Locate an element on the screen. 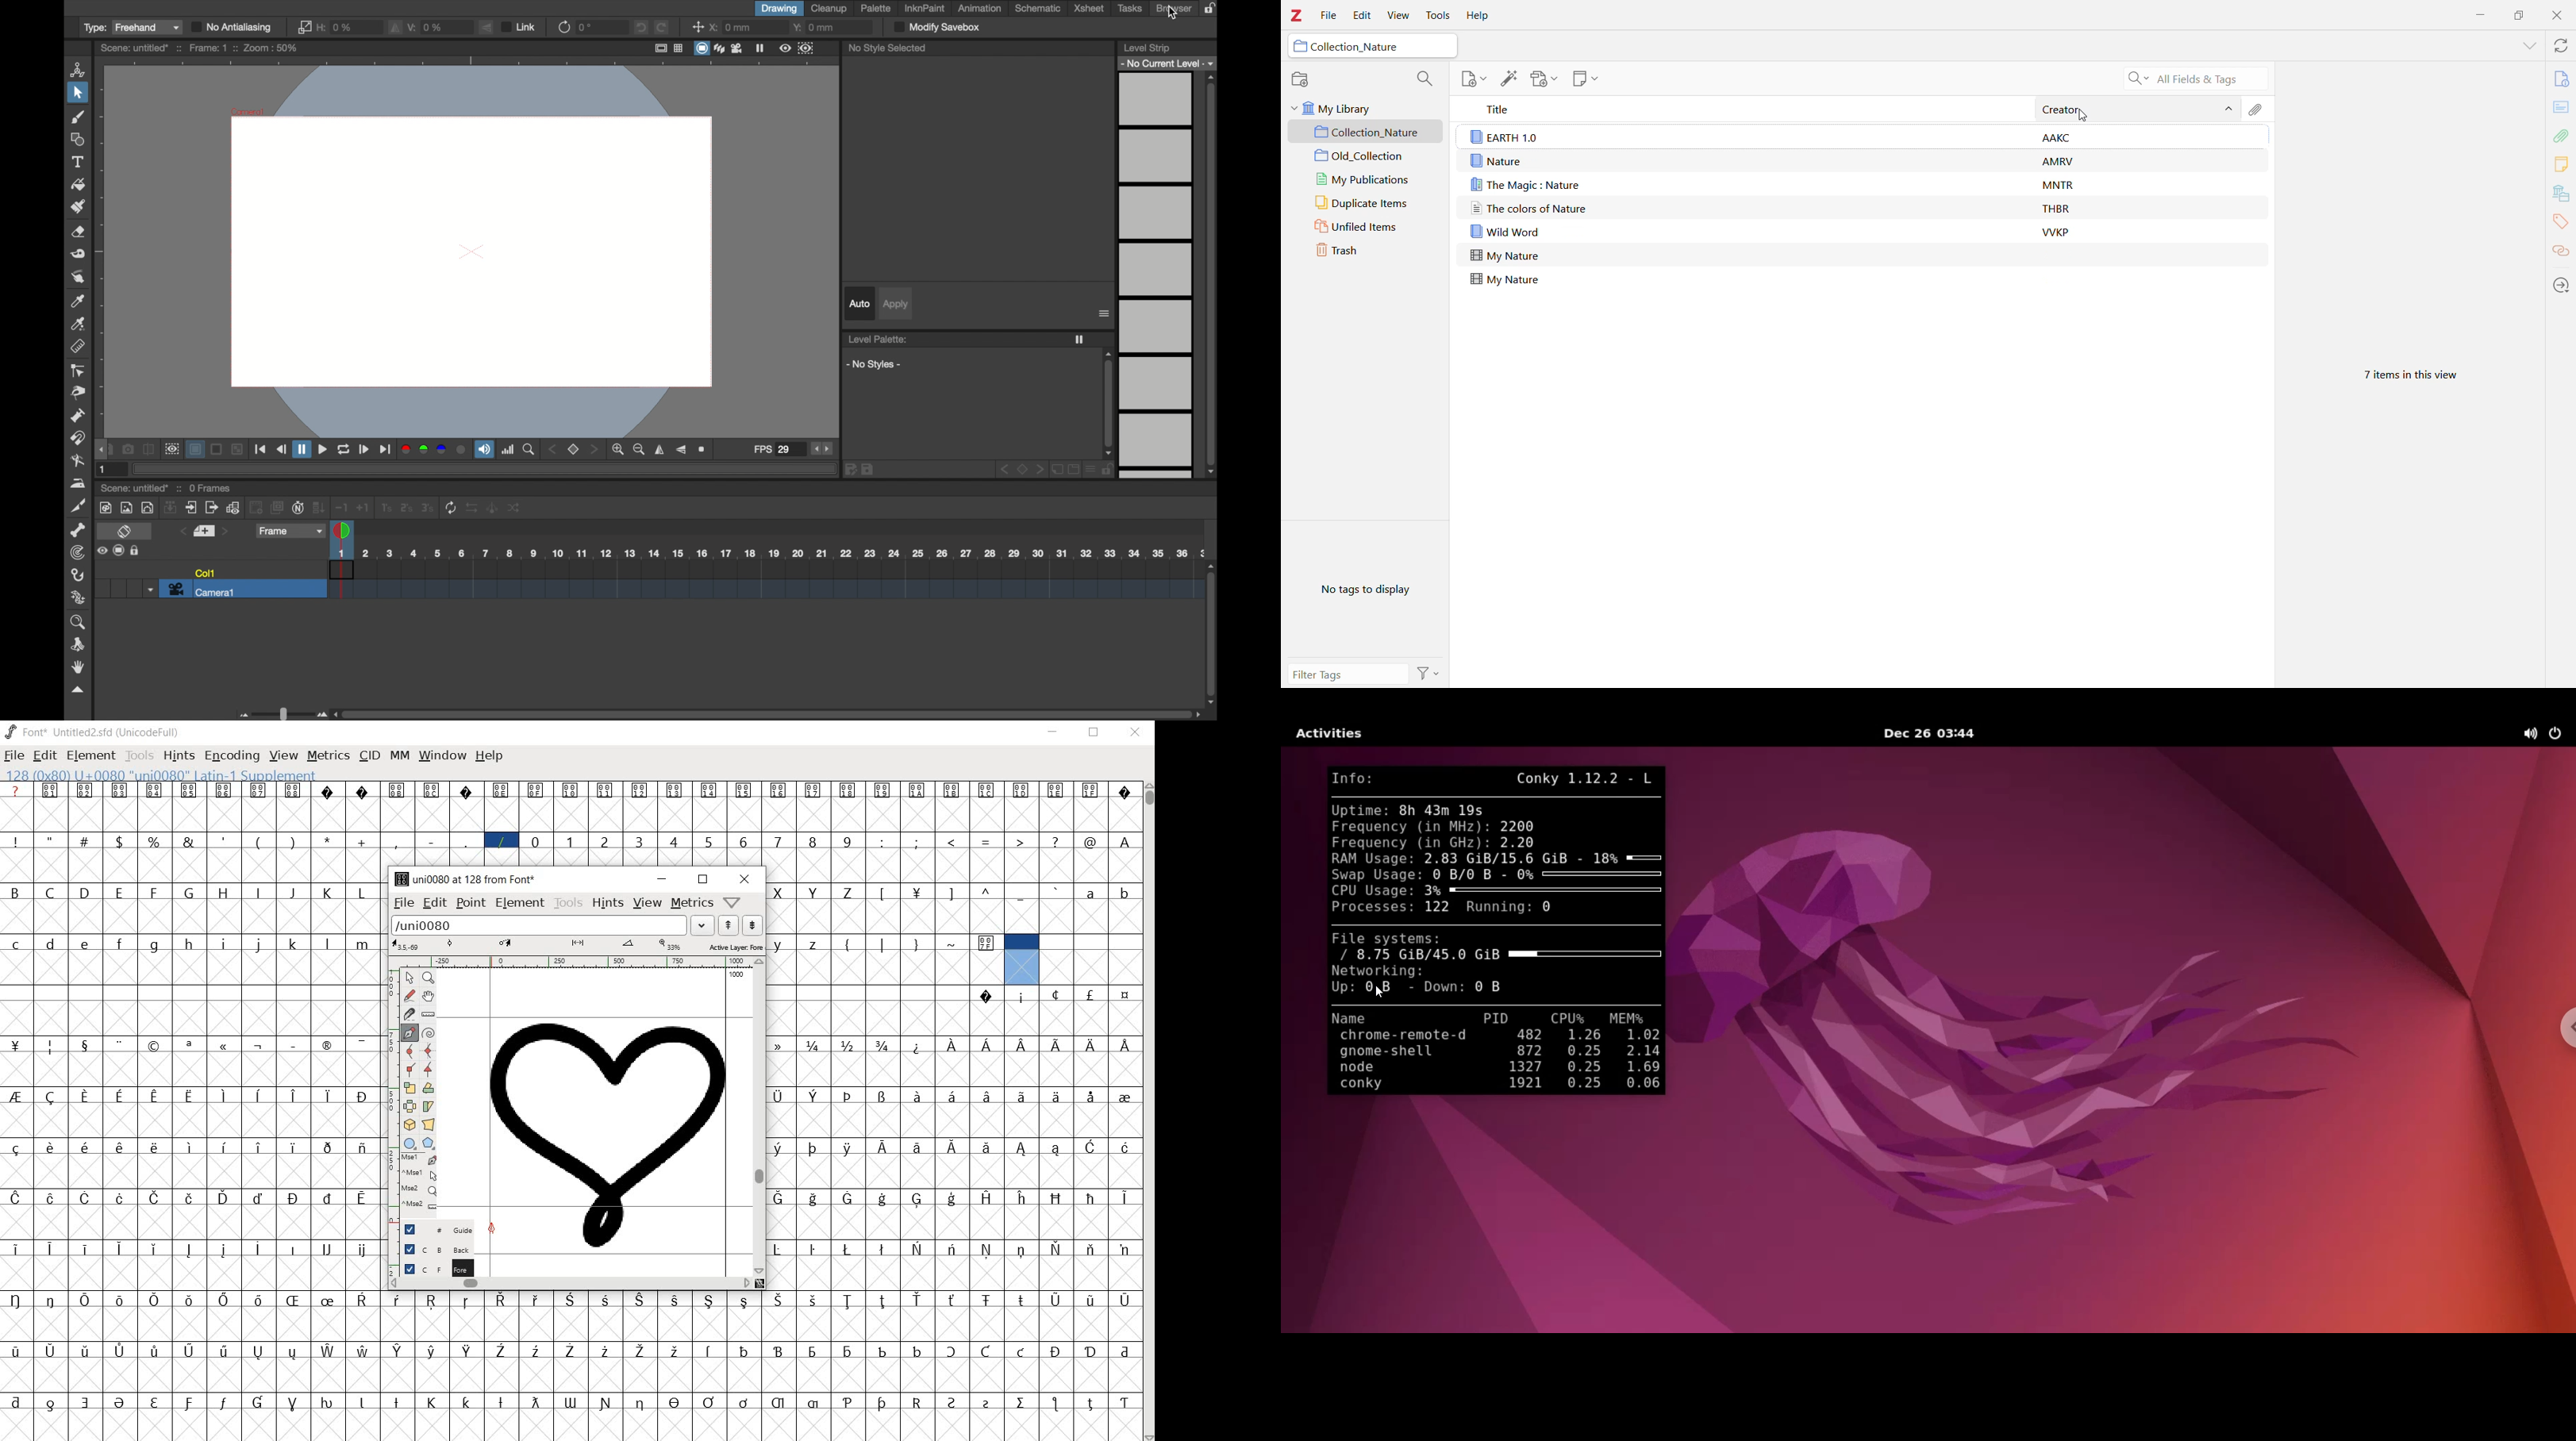 The height and width of the screenshot is (1456, 2576). Earth 1.0 is located at coordinates (1505, 136).